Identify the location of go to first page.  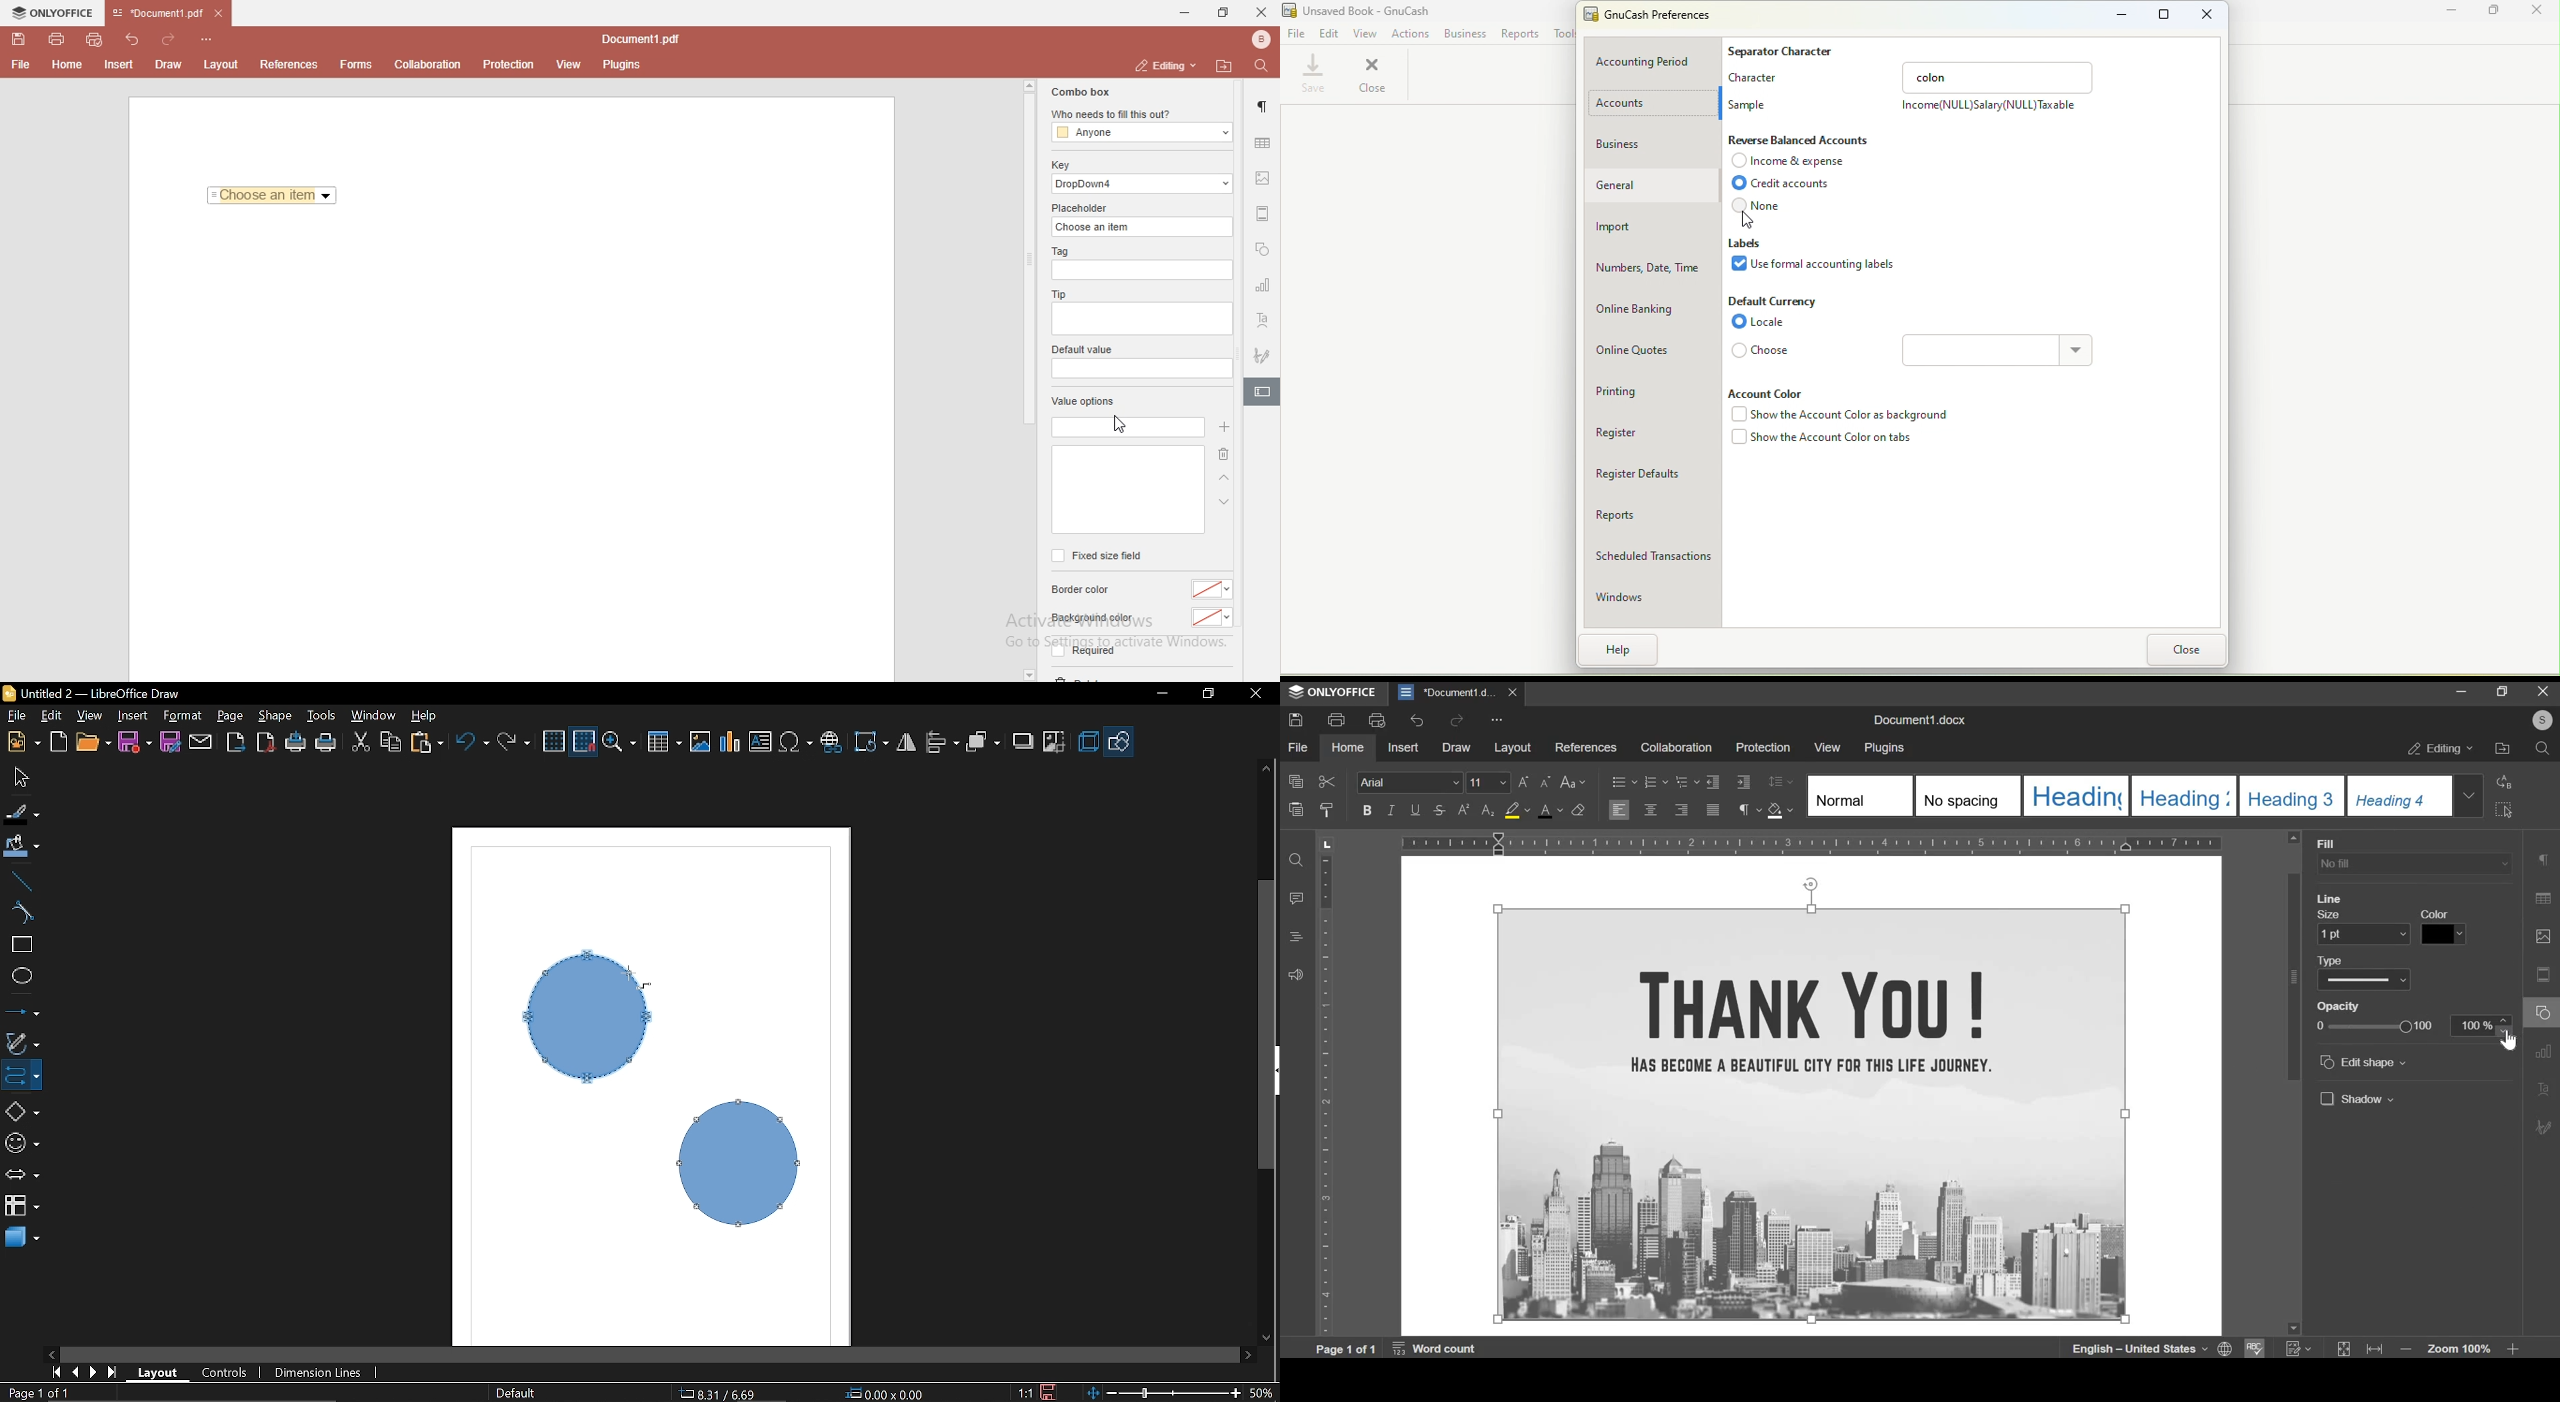
(54, 1373).